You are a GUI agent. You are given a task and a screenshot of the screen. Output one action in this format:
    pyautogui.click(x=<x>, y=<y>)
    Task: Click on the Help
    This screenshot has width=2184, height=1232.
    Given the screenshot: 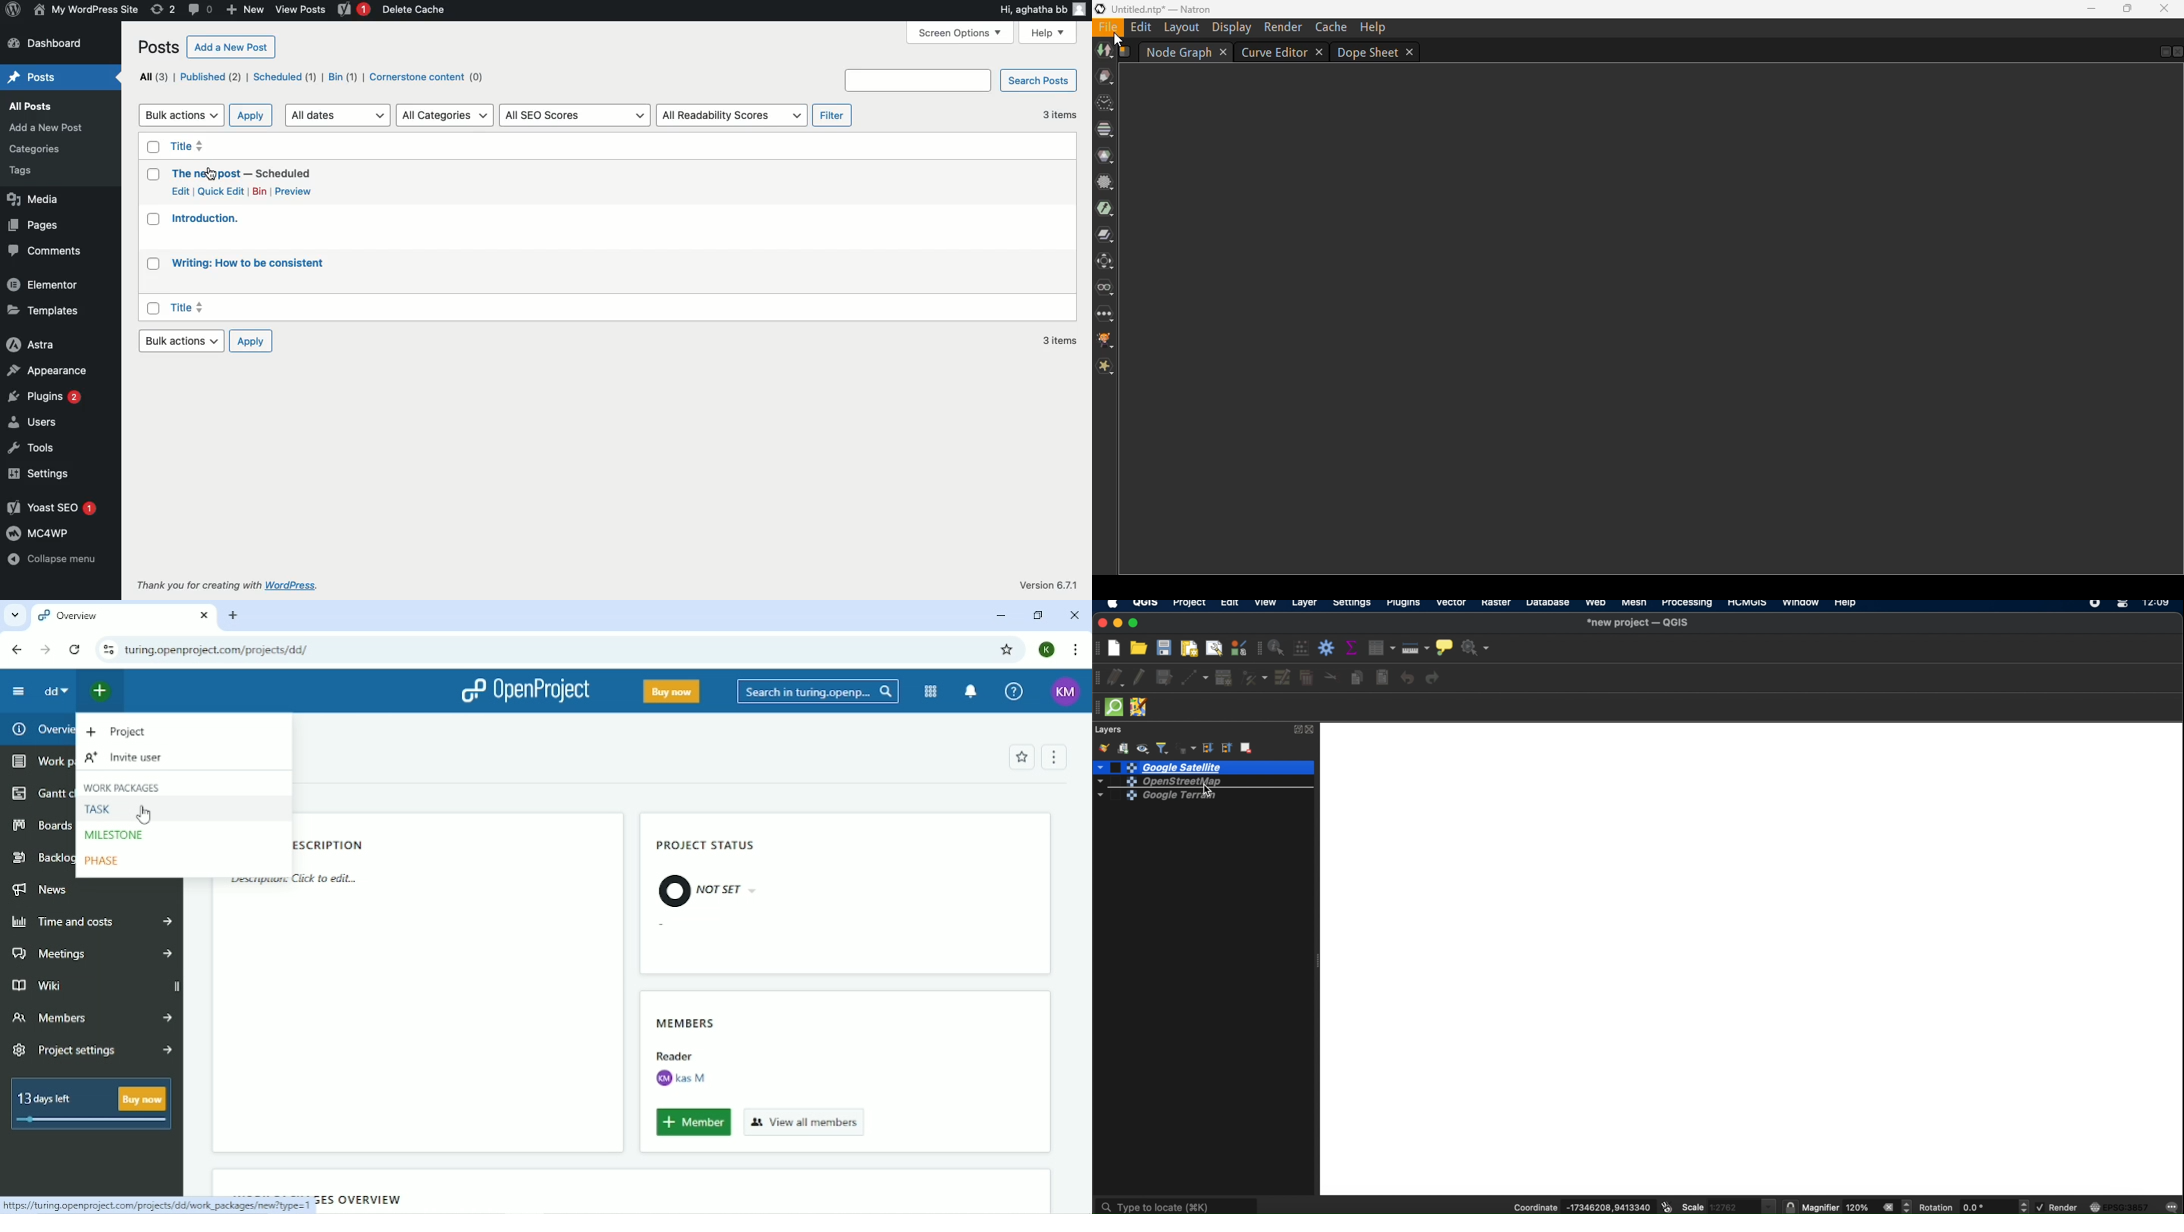 What is the action you would take?
    pyautogui.click(x=1051, y=33)
    